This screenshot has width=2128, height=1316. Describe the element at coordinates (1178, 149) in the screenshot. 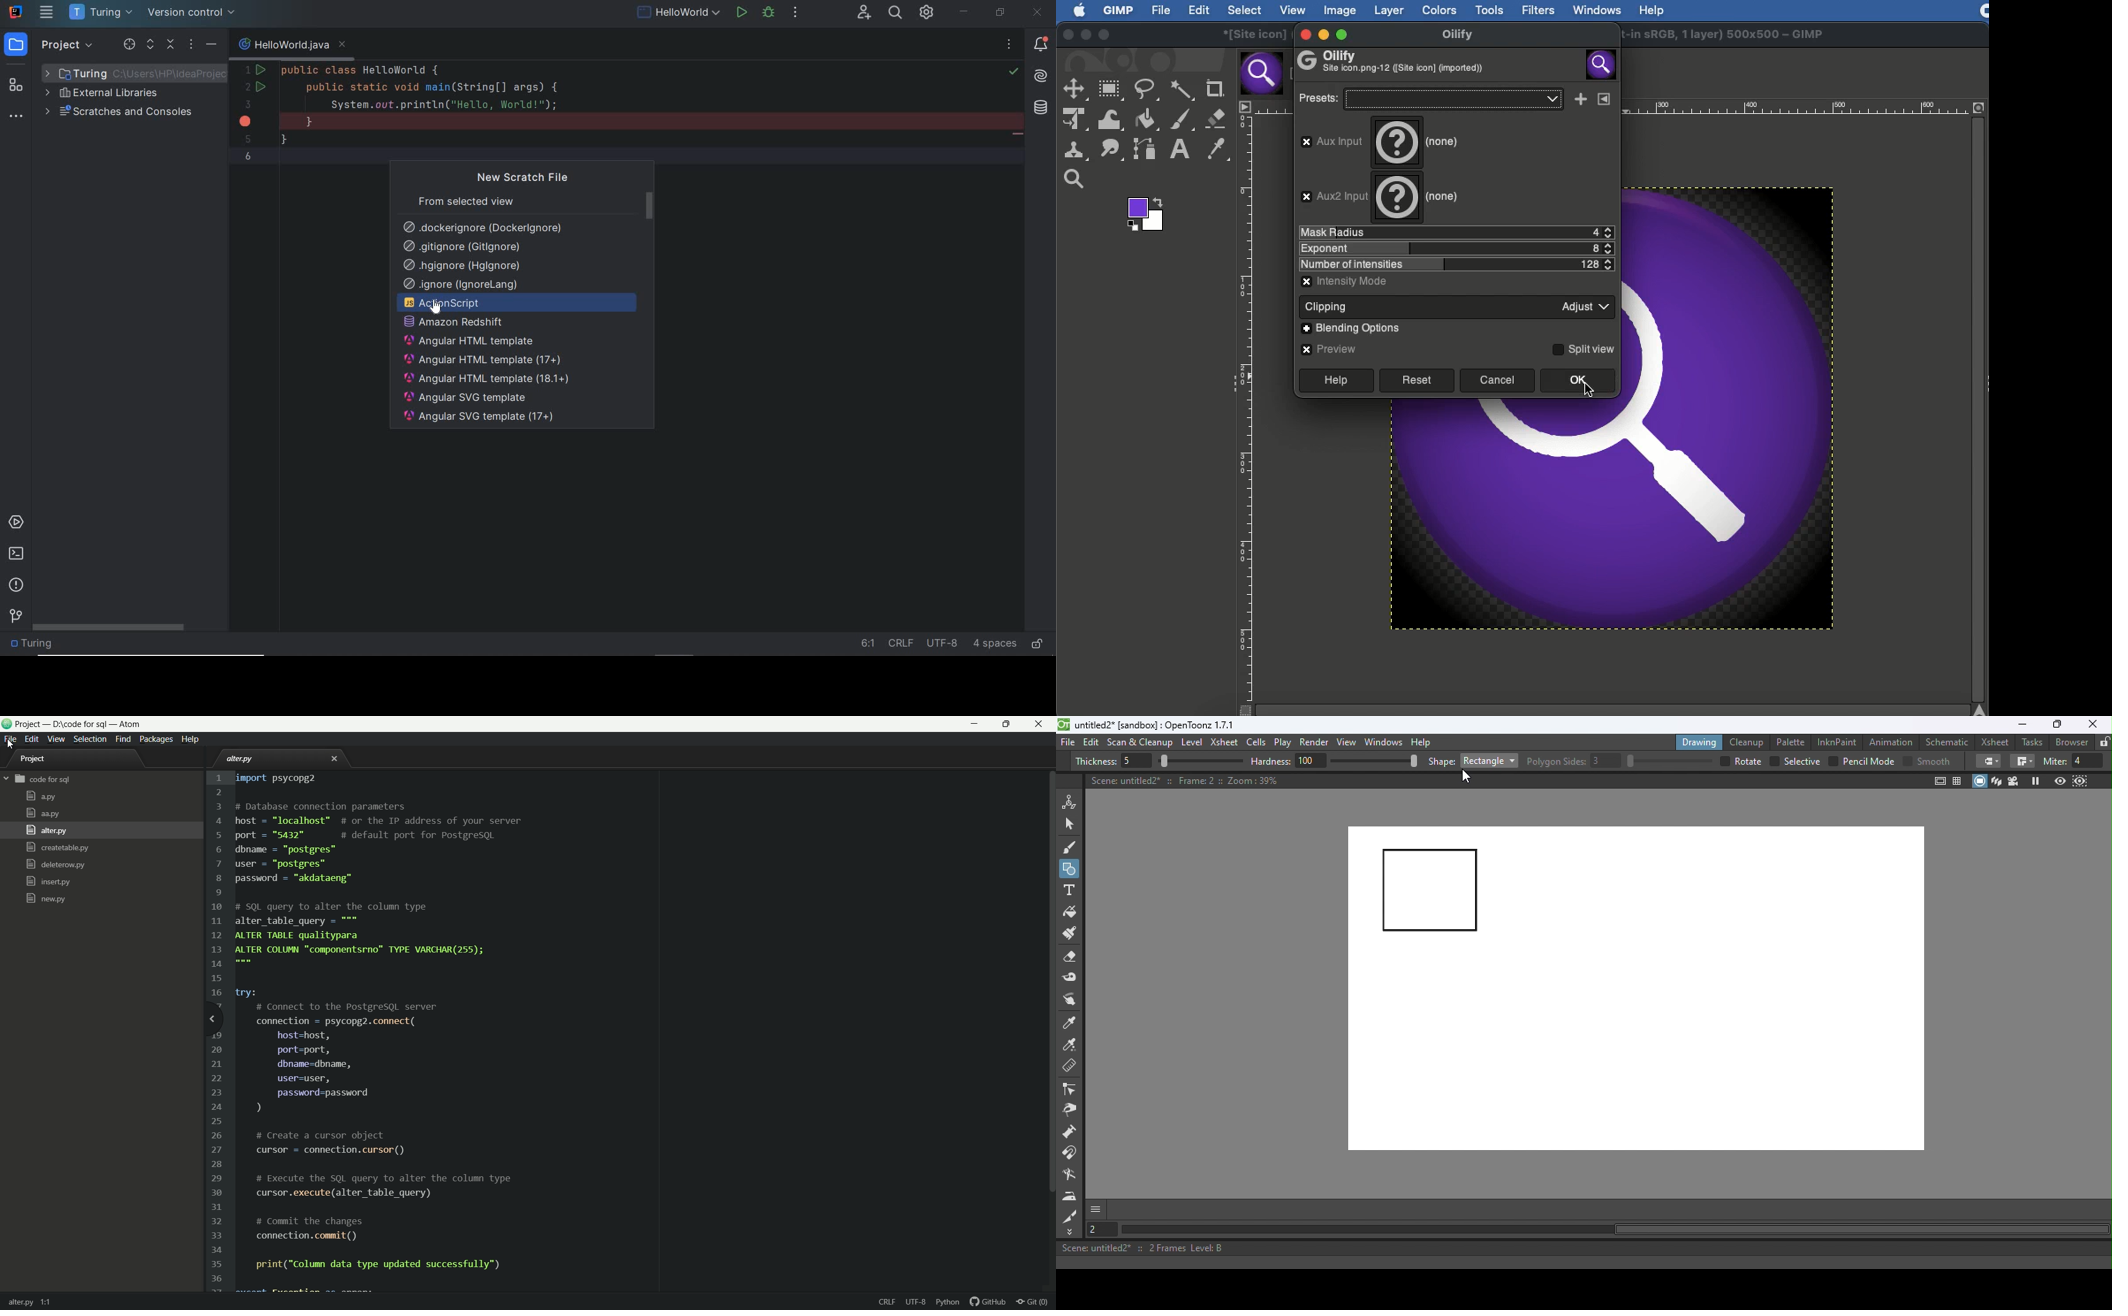

I see `Text` at that location.